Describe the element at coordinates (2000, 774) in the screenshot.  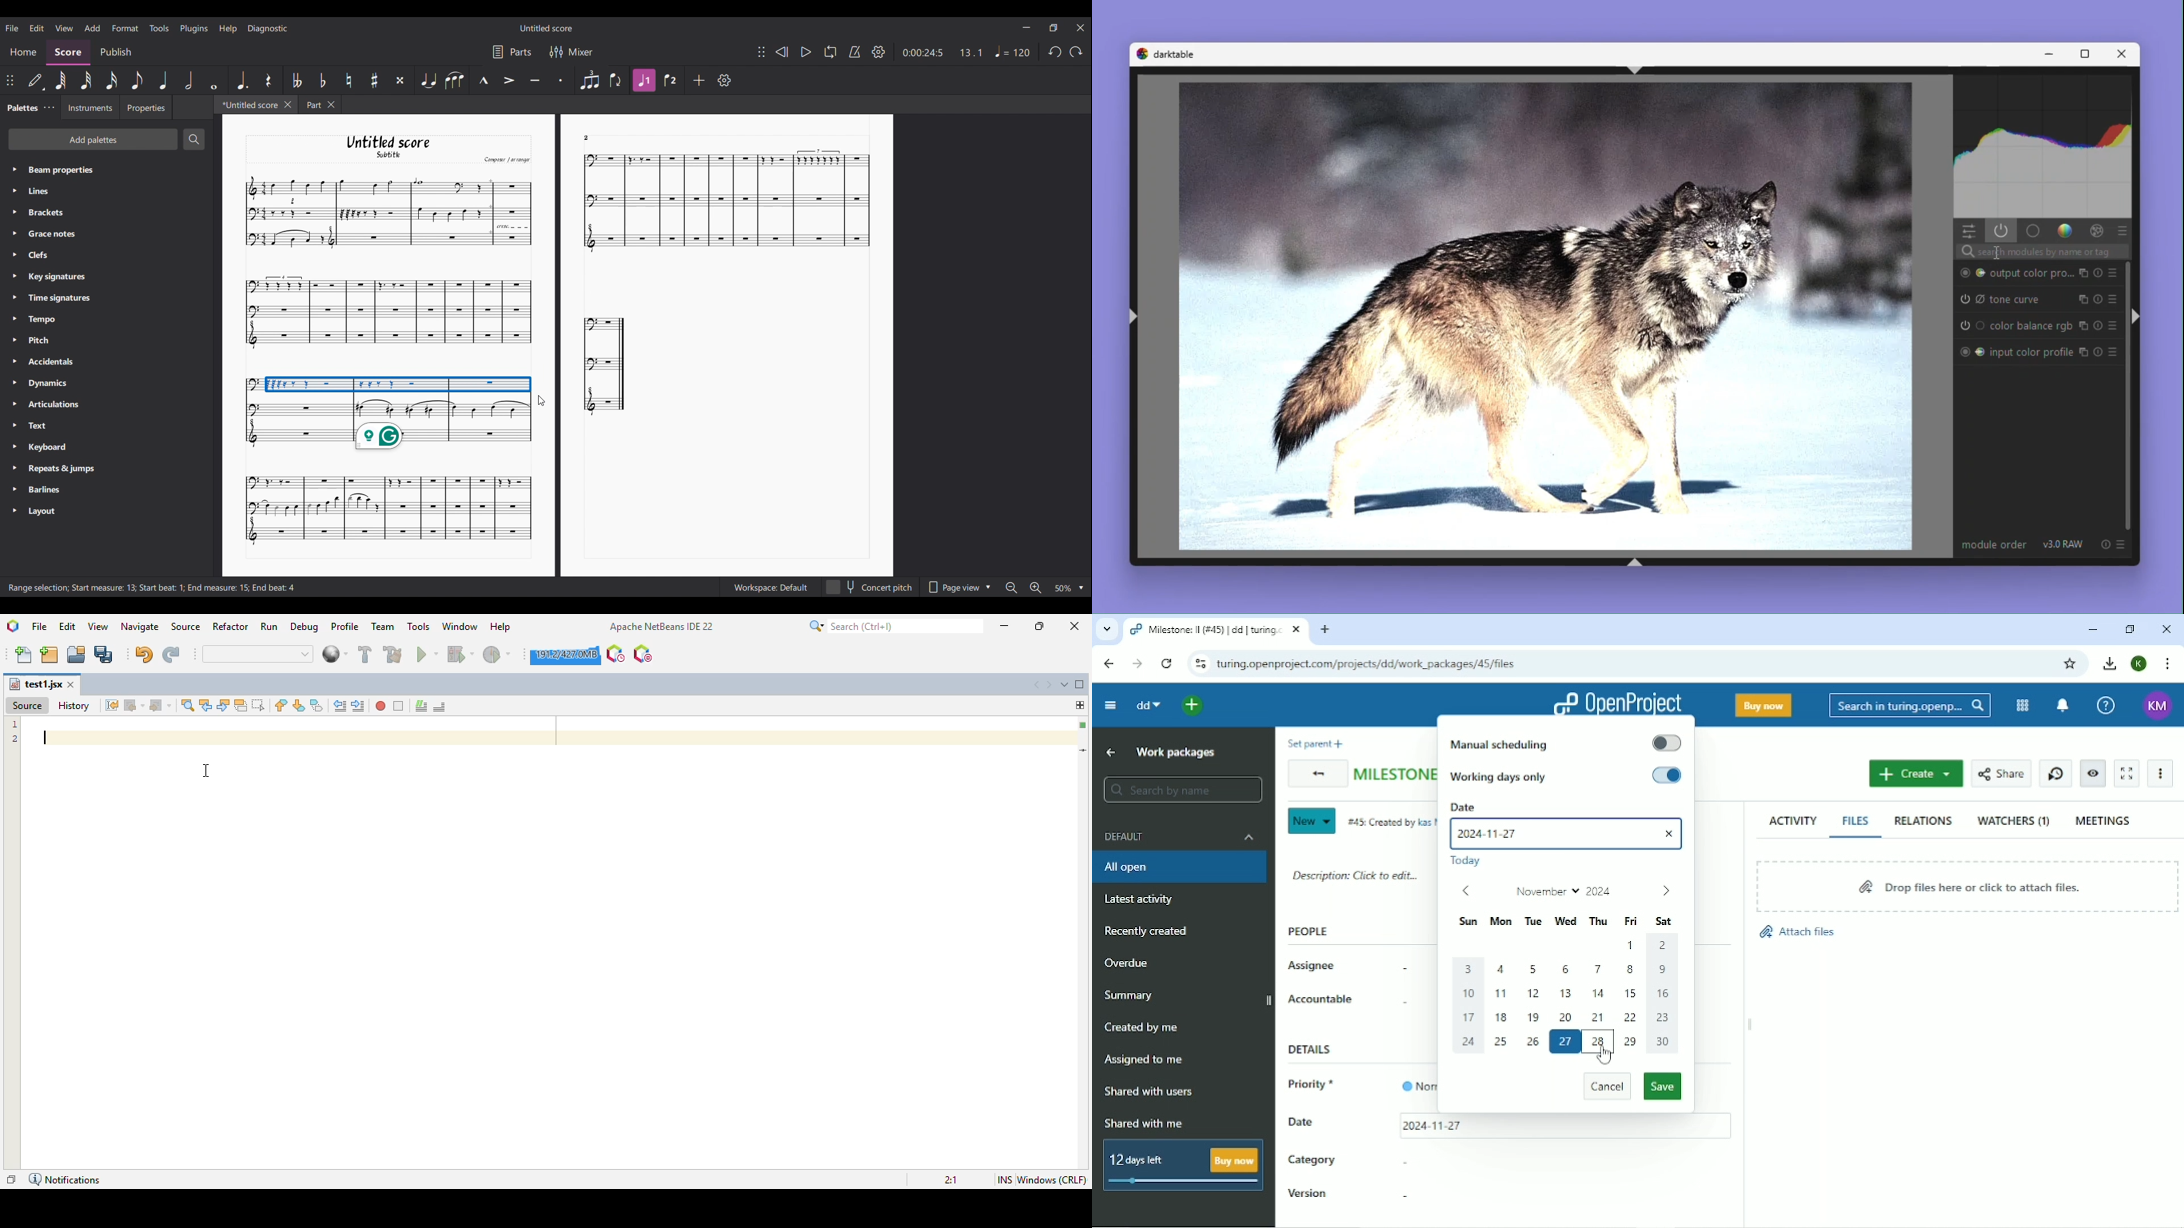
I see `Share` at that location.